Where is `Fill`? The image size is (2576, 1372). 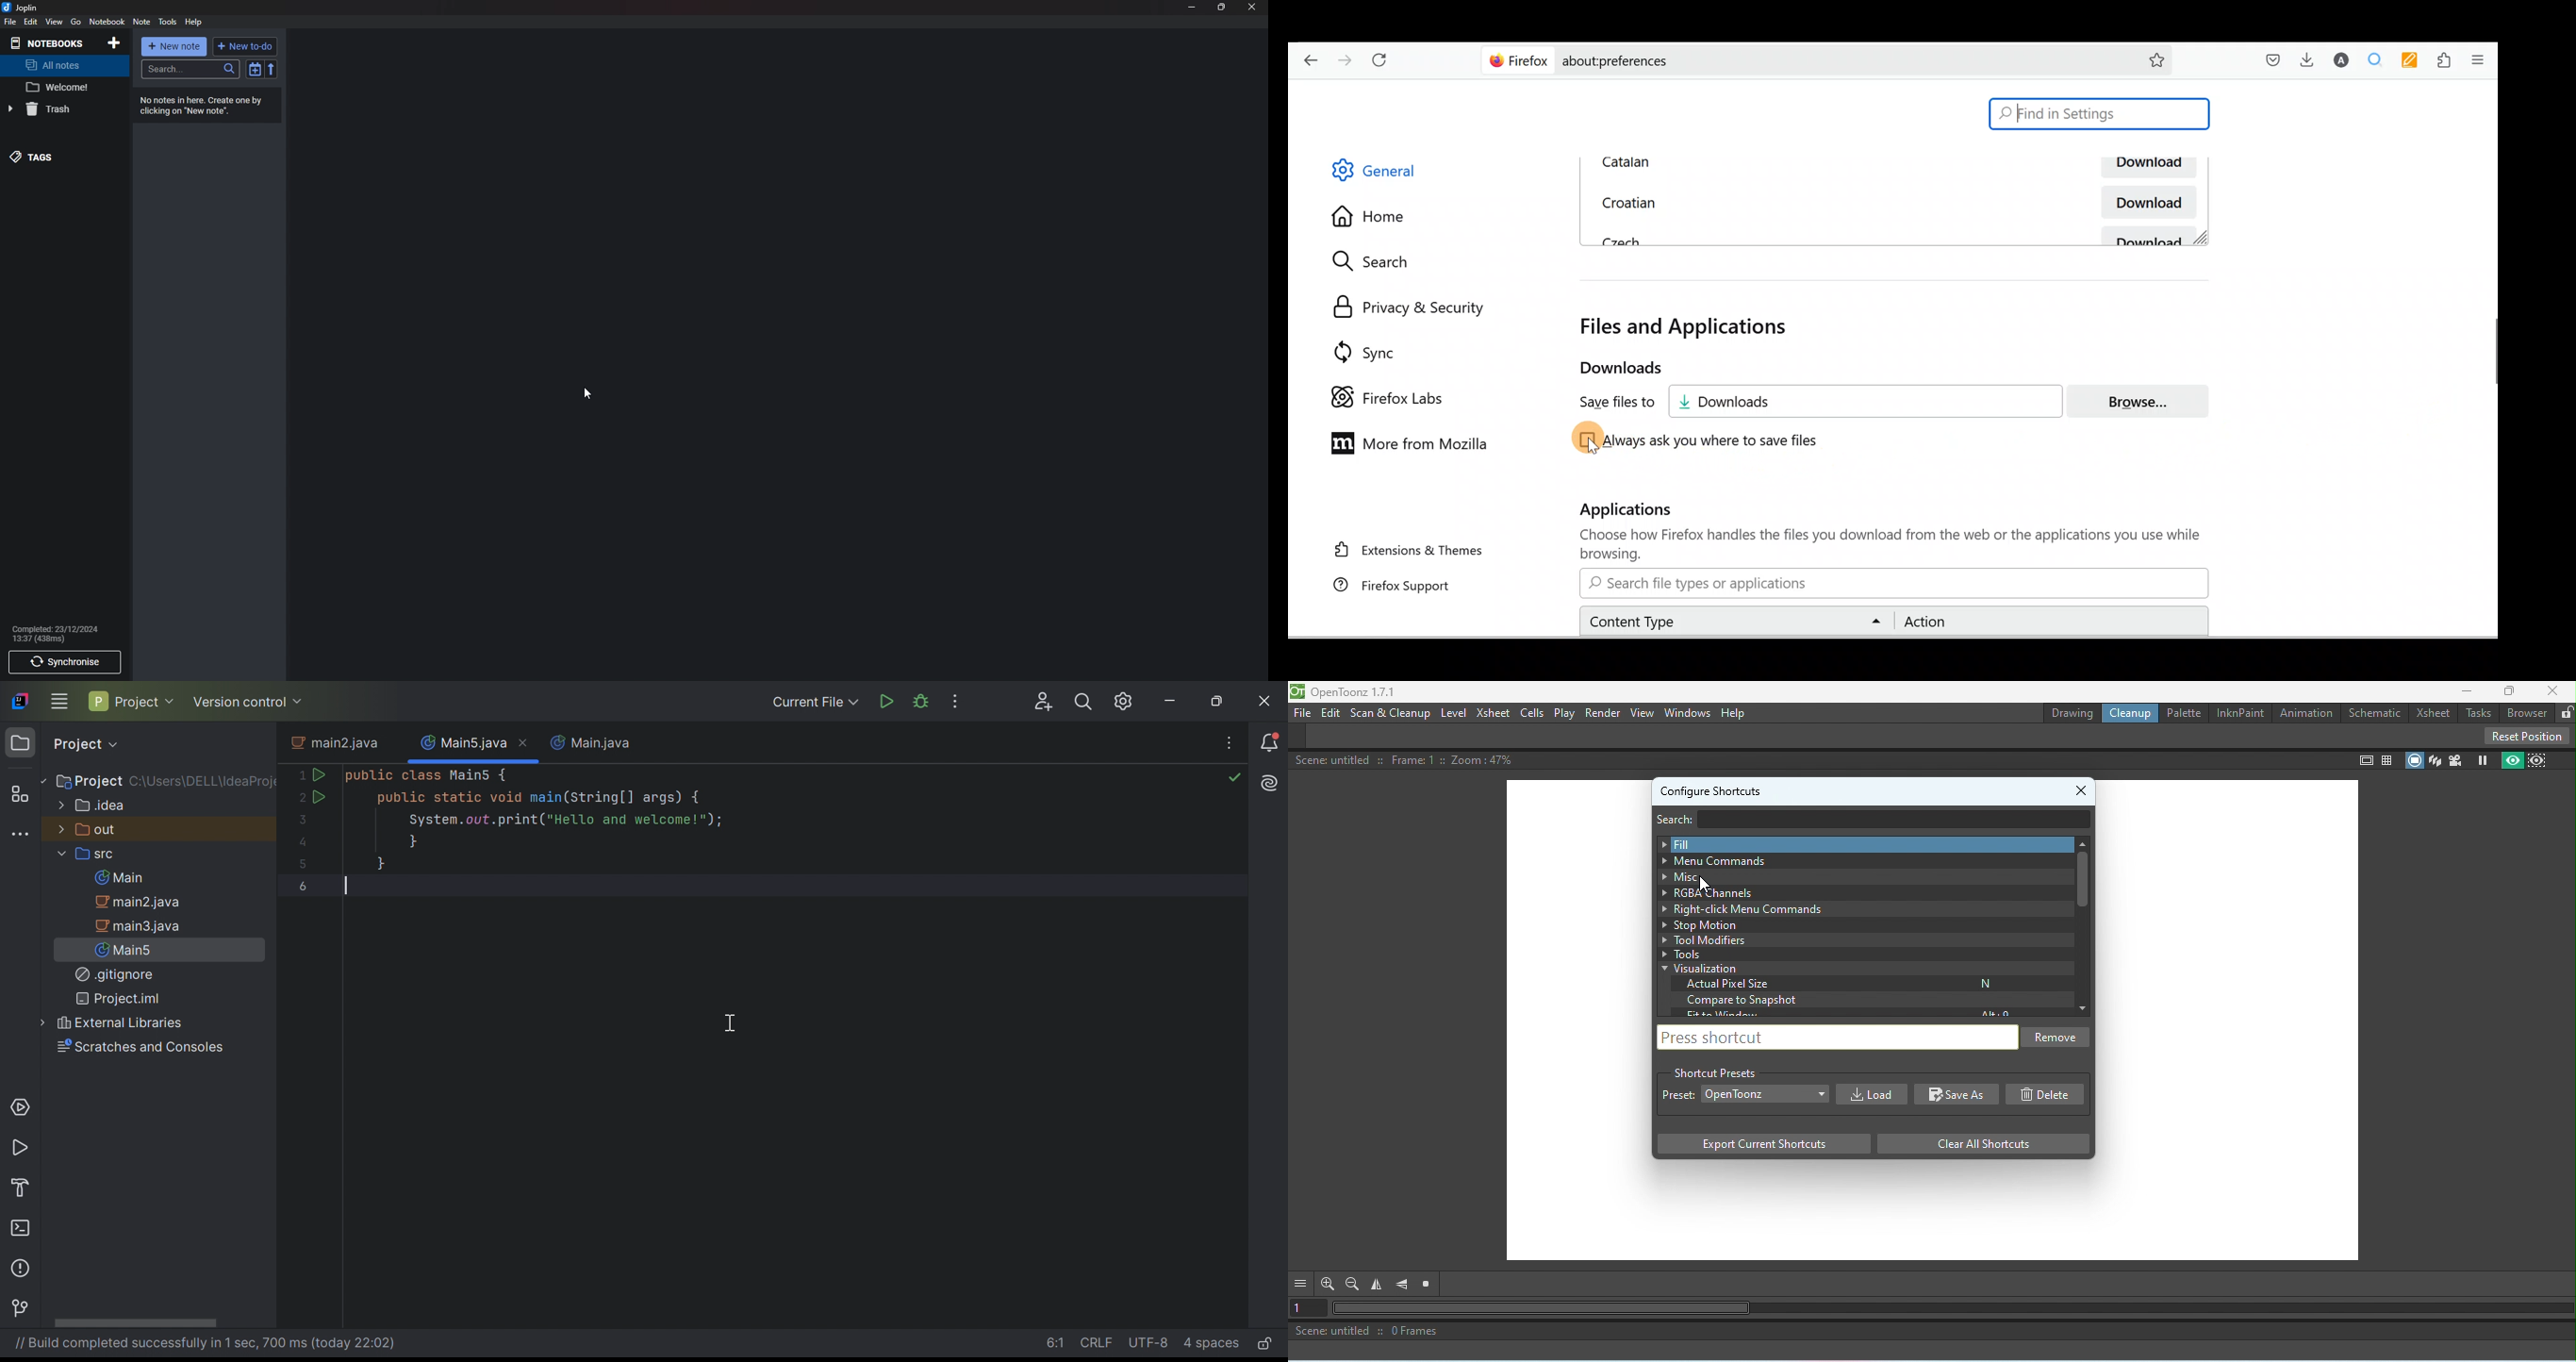 Fill is located at coordinates (1859, 843).